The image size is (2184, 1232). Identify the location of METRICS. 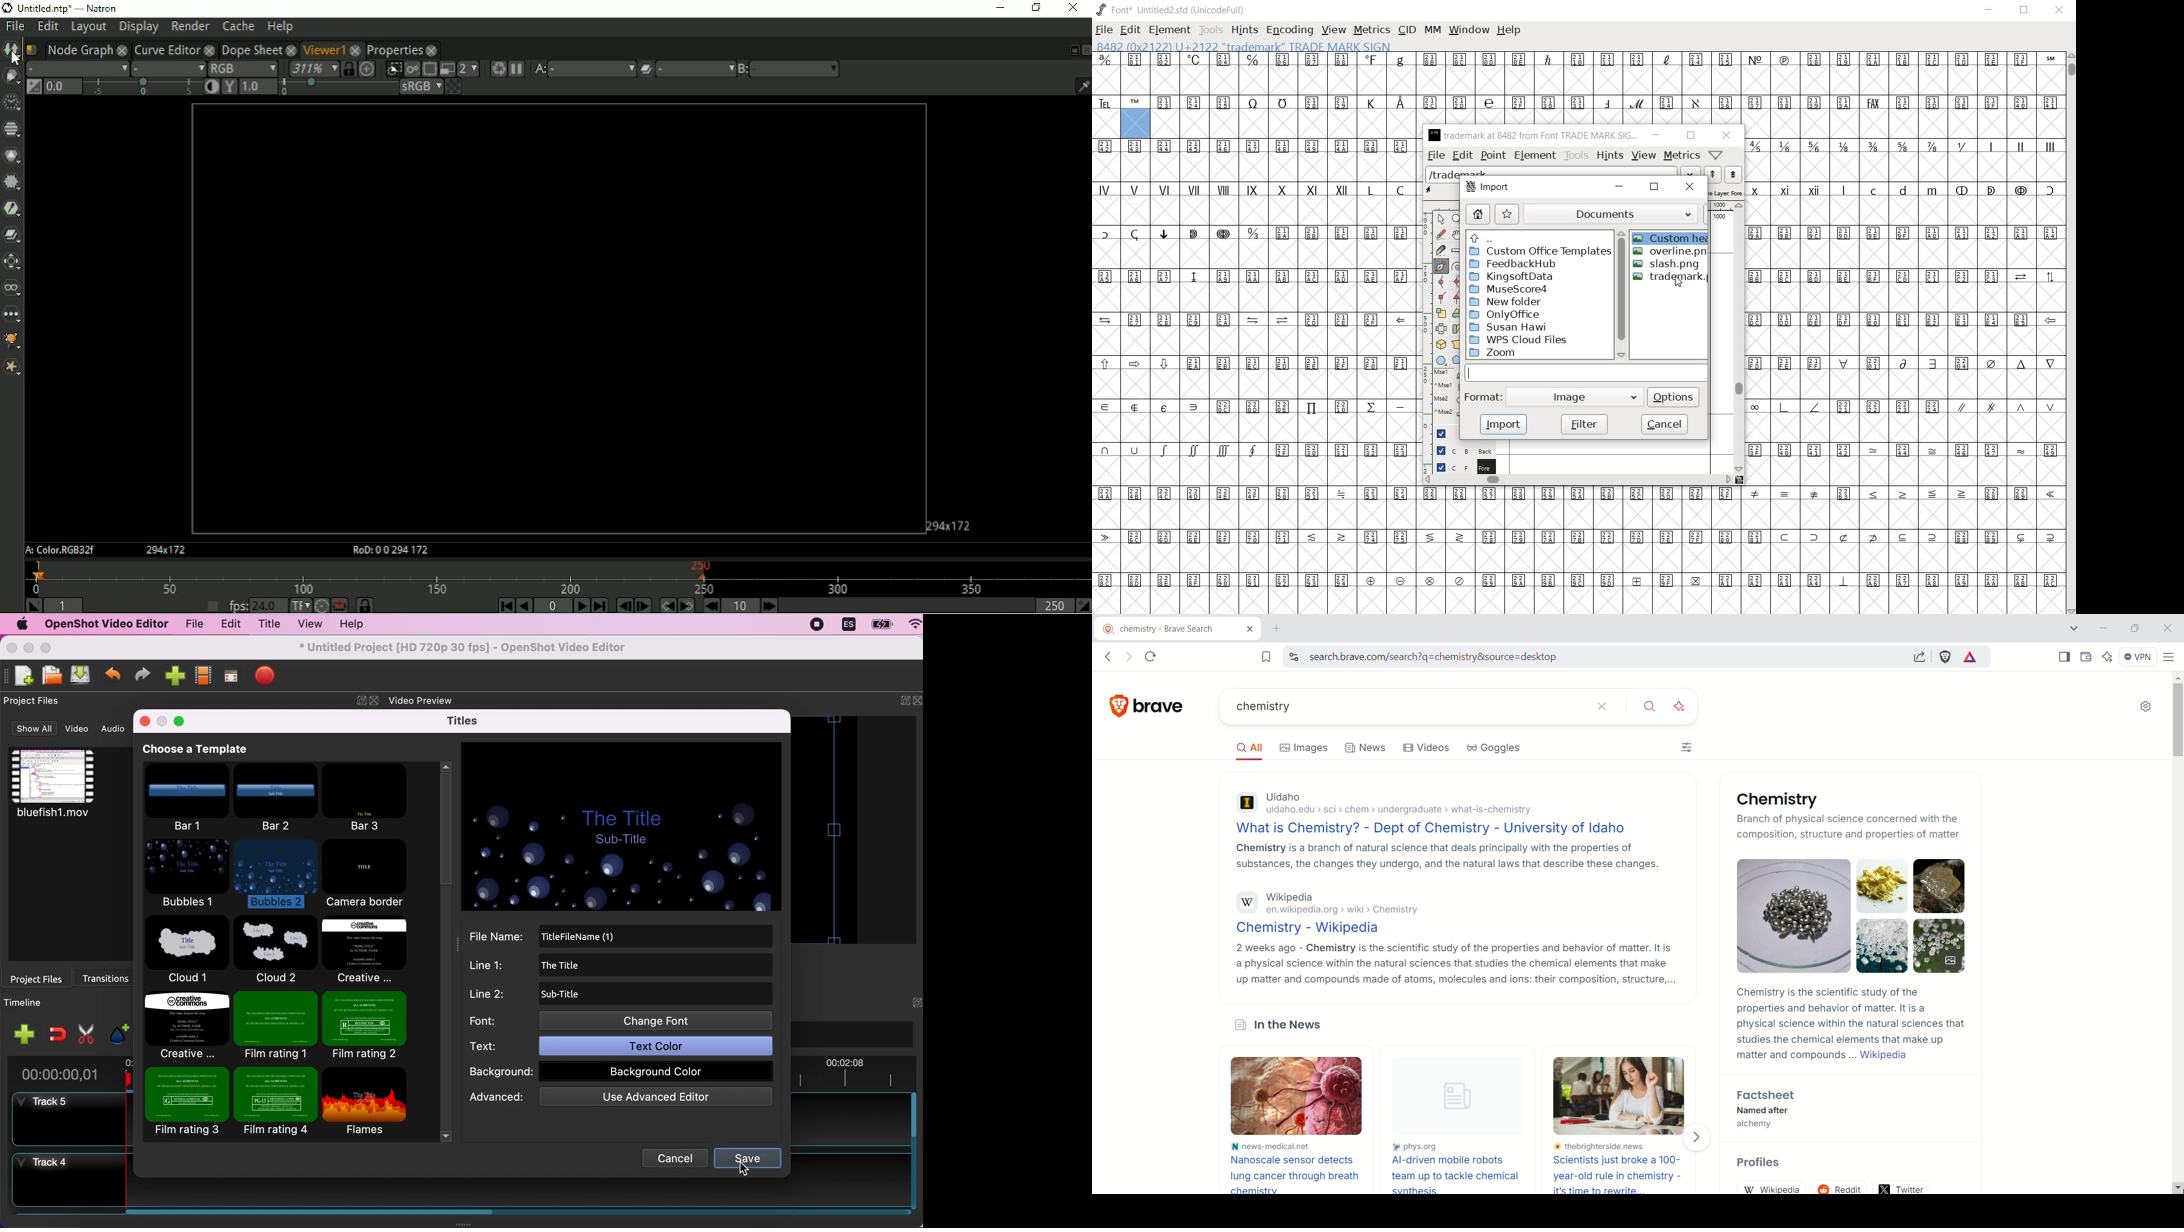
(1371, 31).